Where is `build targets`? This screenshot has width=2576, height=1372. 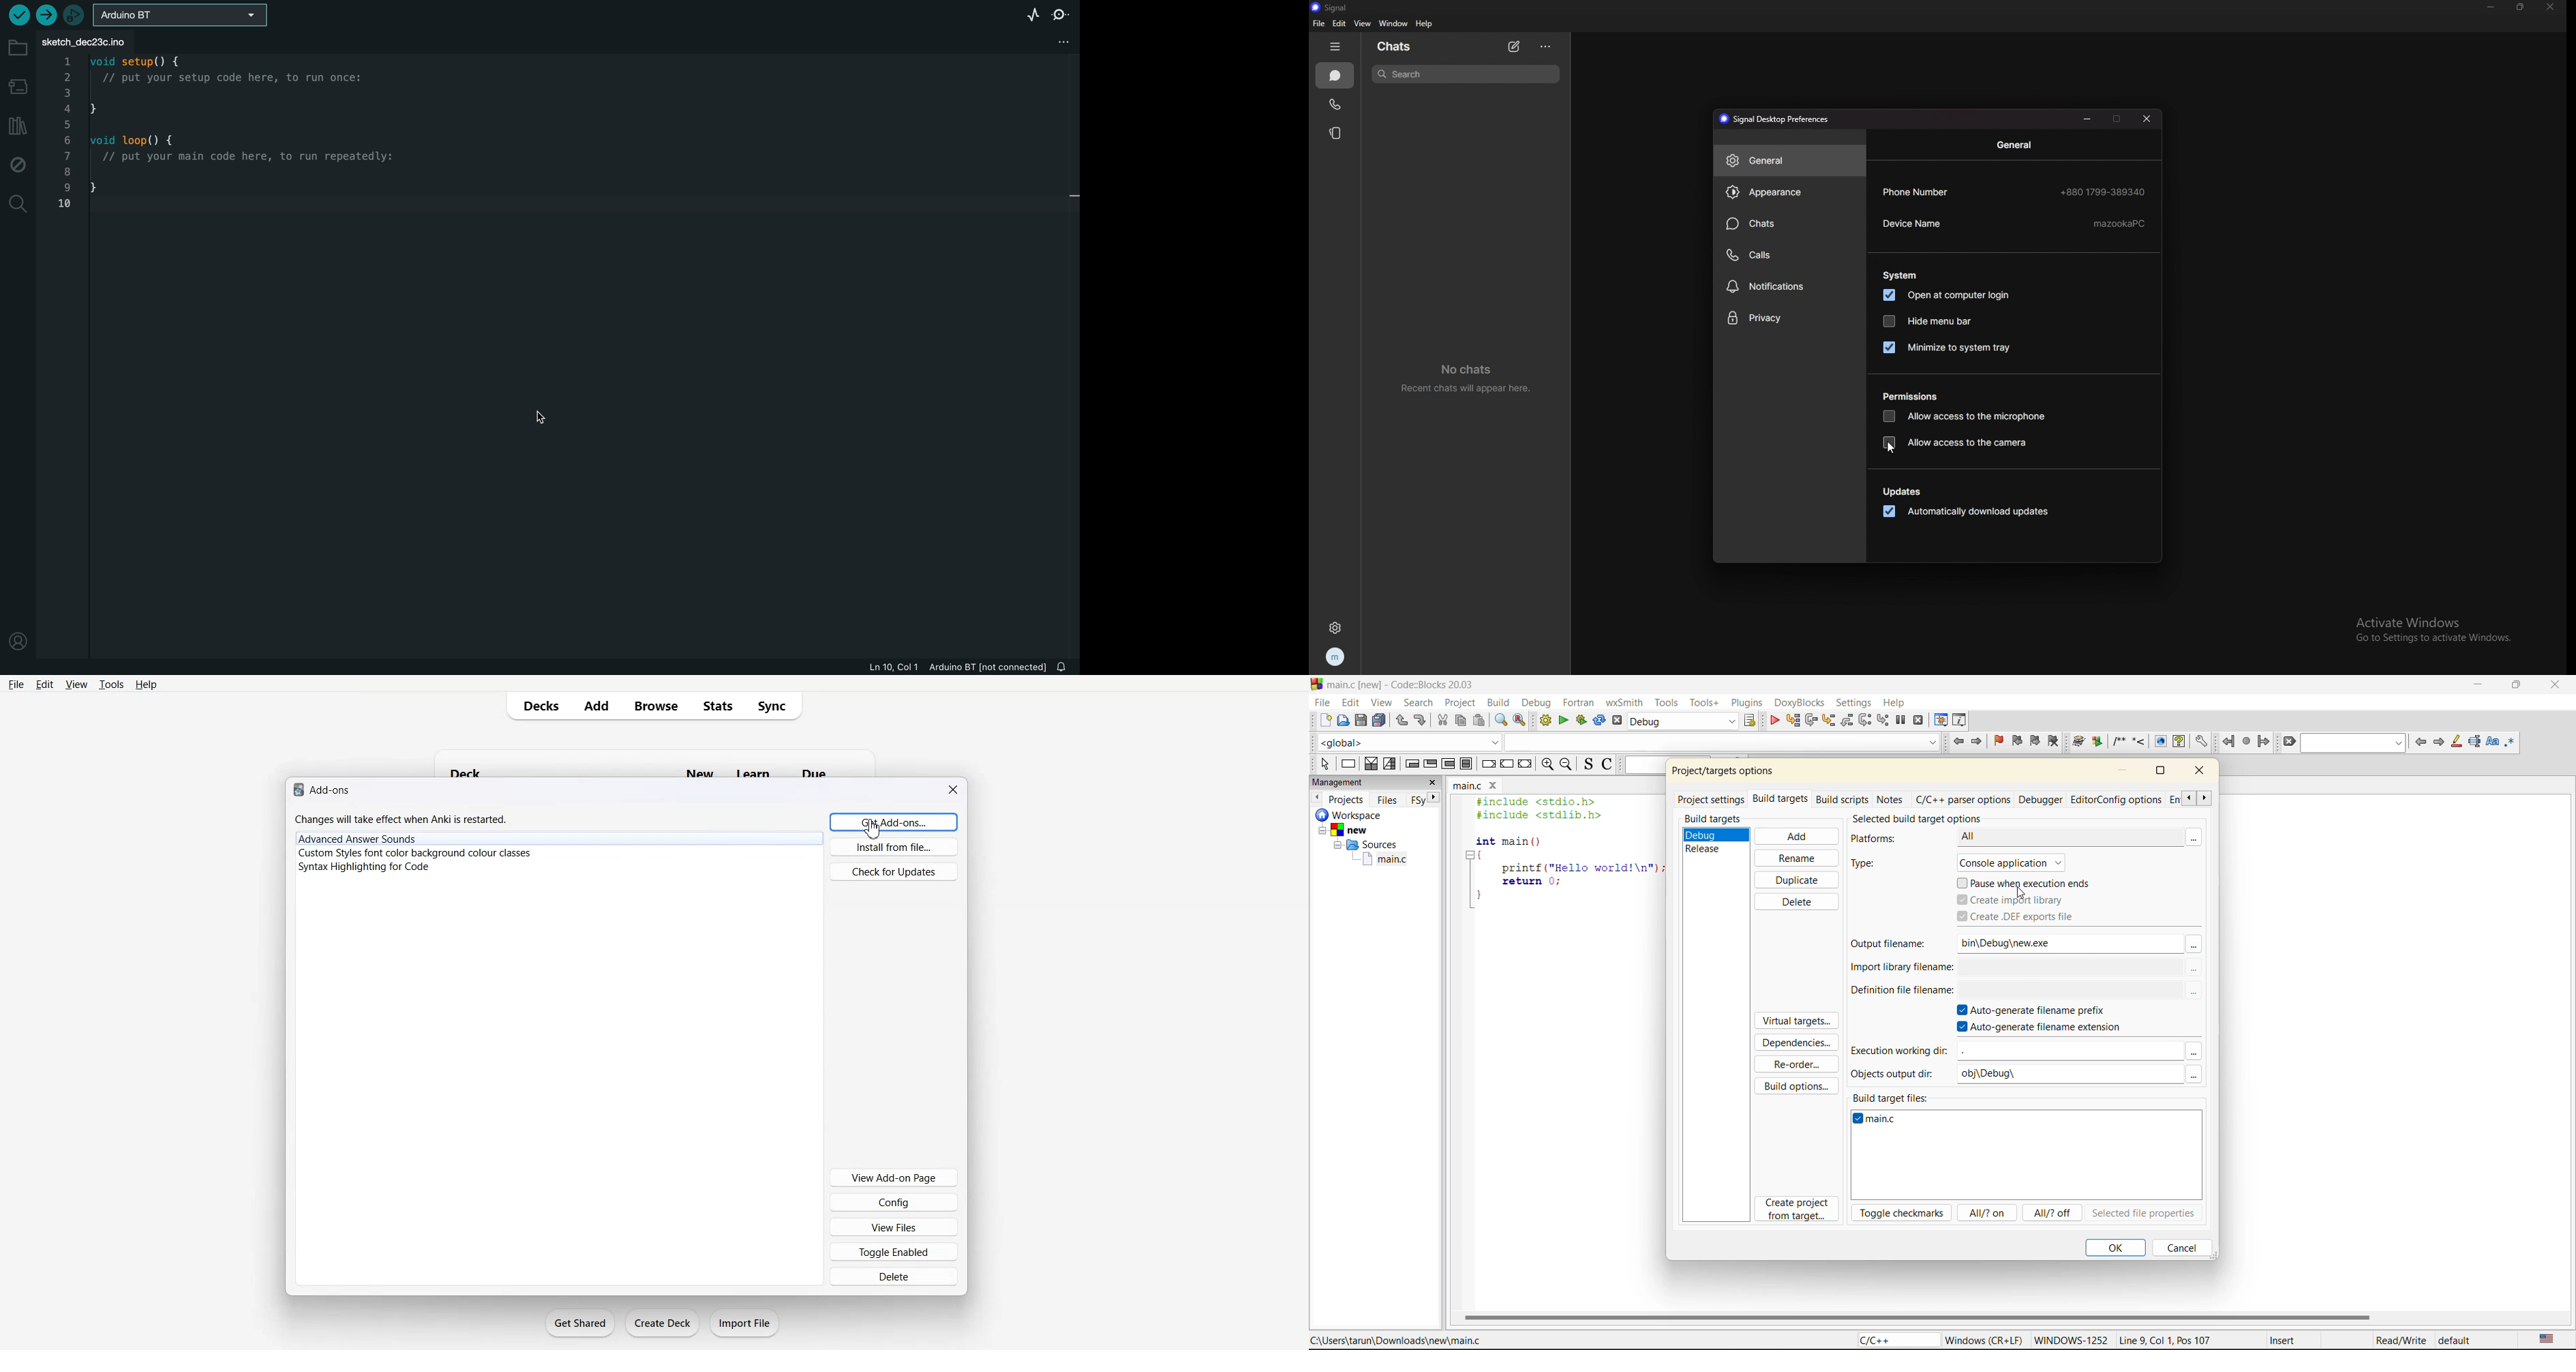
build targets is located at coordinates (1782, 801).